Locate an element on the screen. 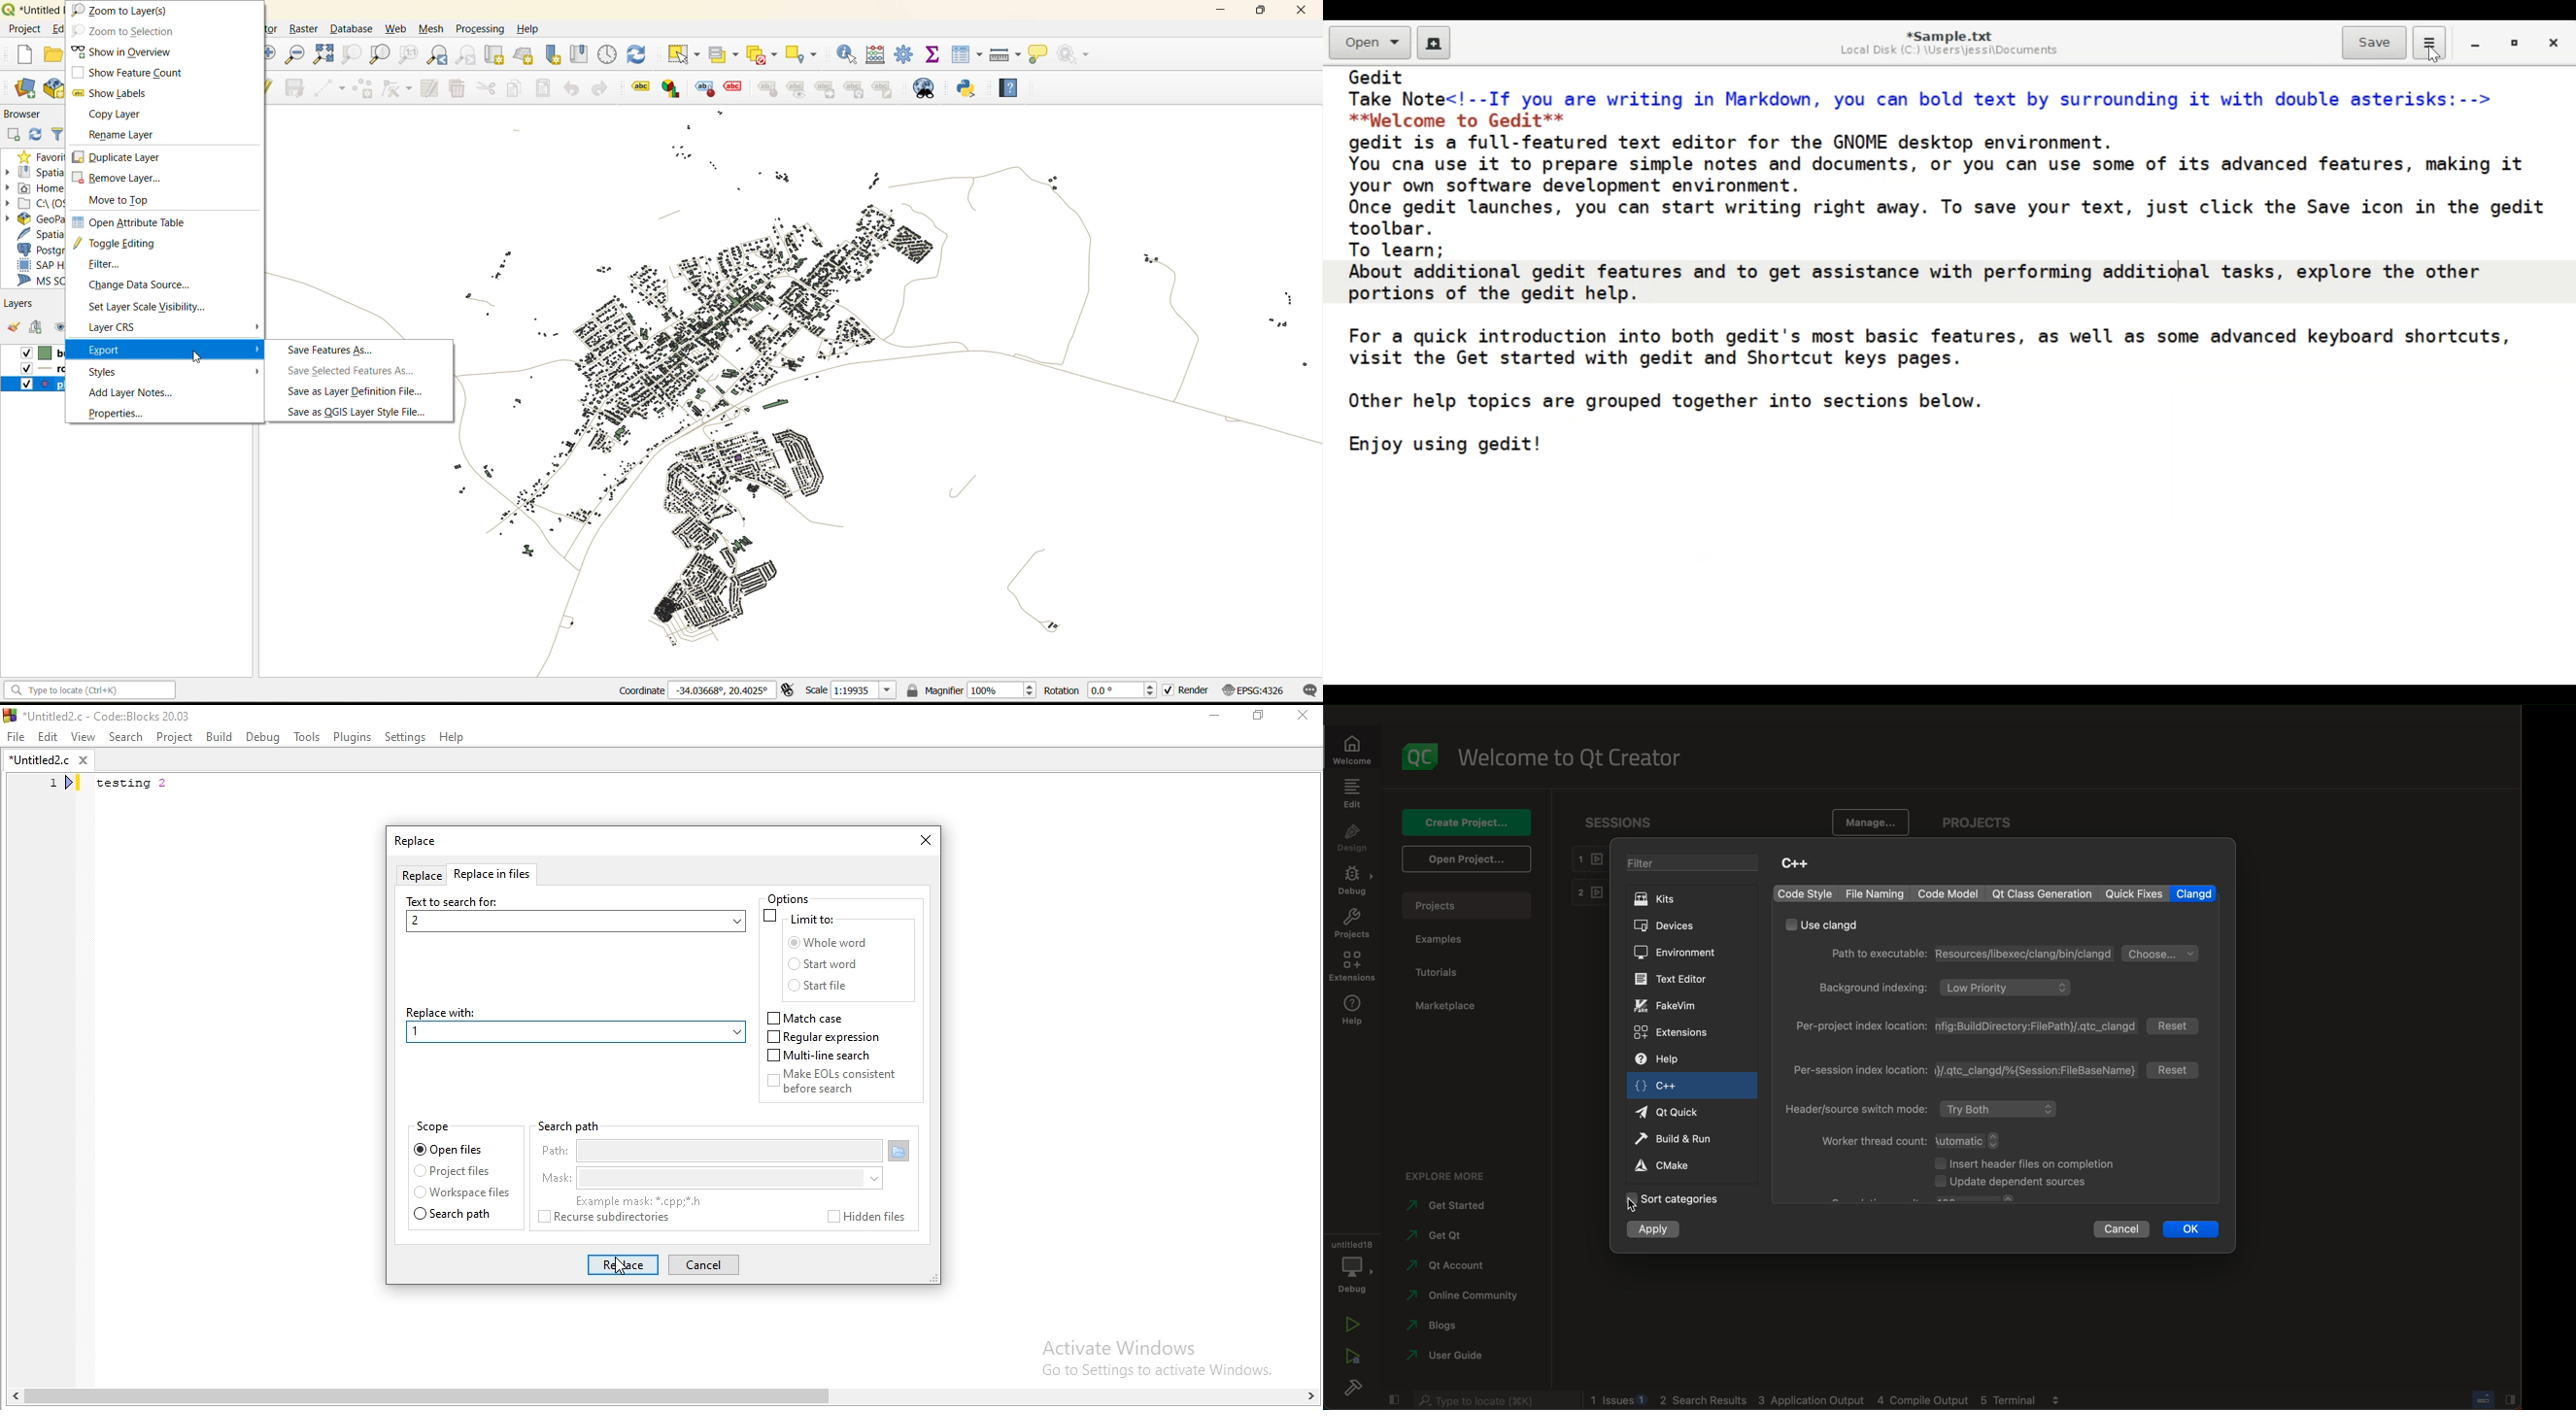  reset is located at coordinates (2176, 1070).